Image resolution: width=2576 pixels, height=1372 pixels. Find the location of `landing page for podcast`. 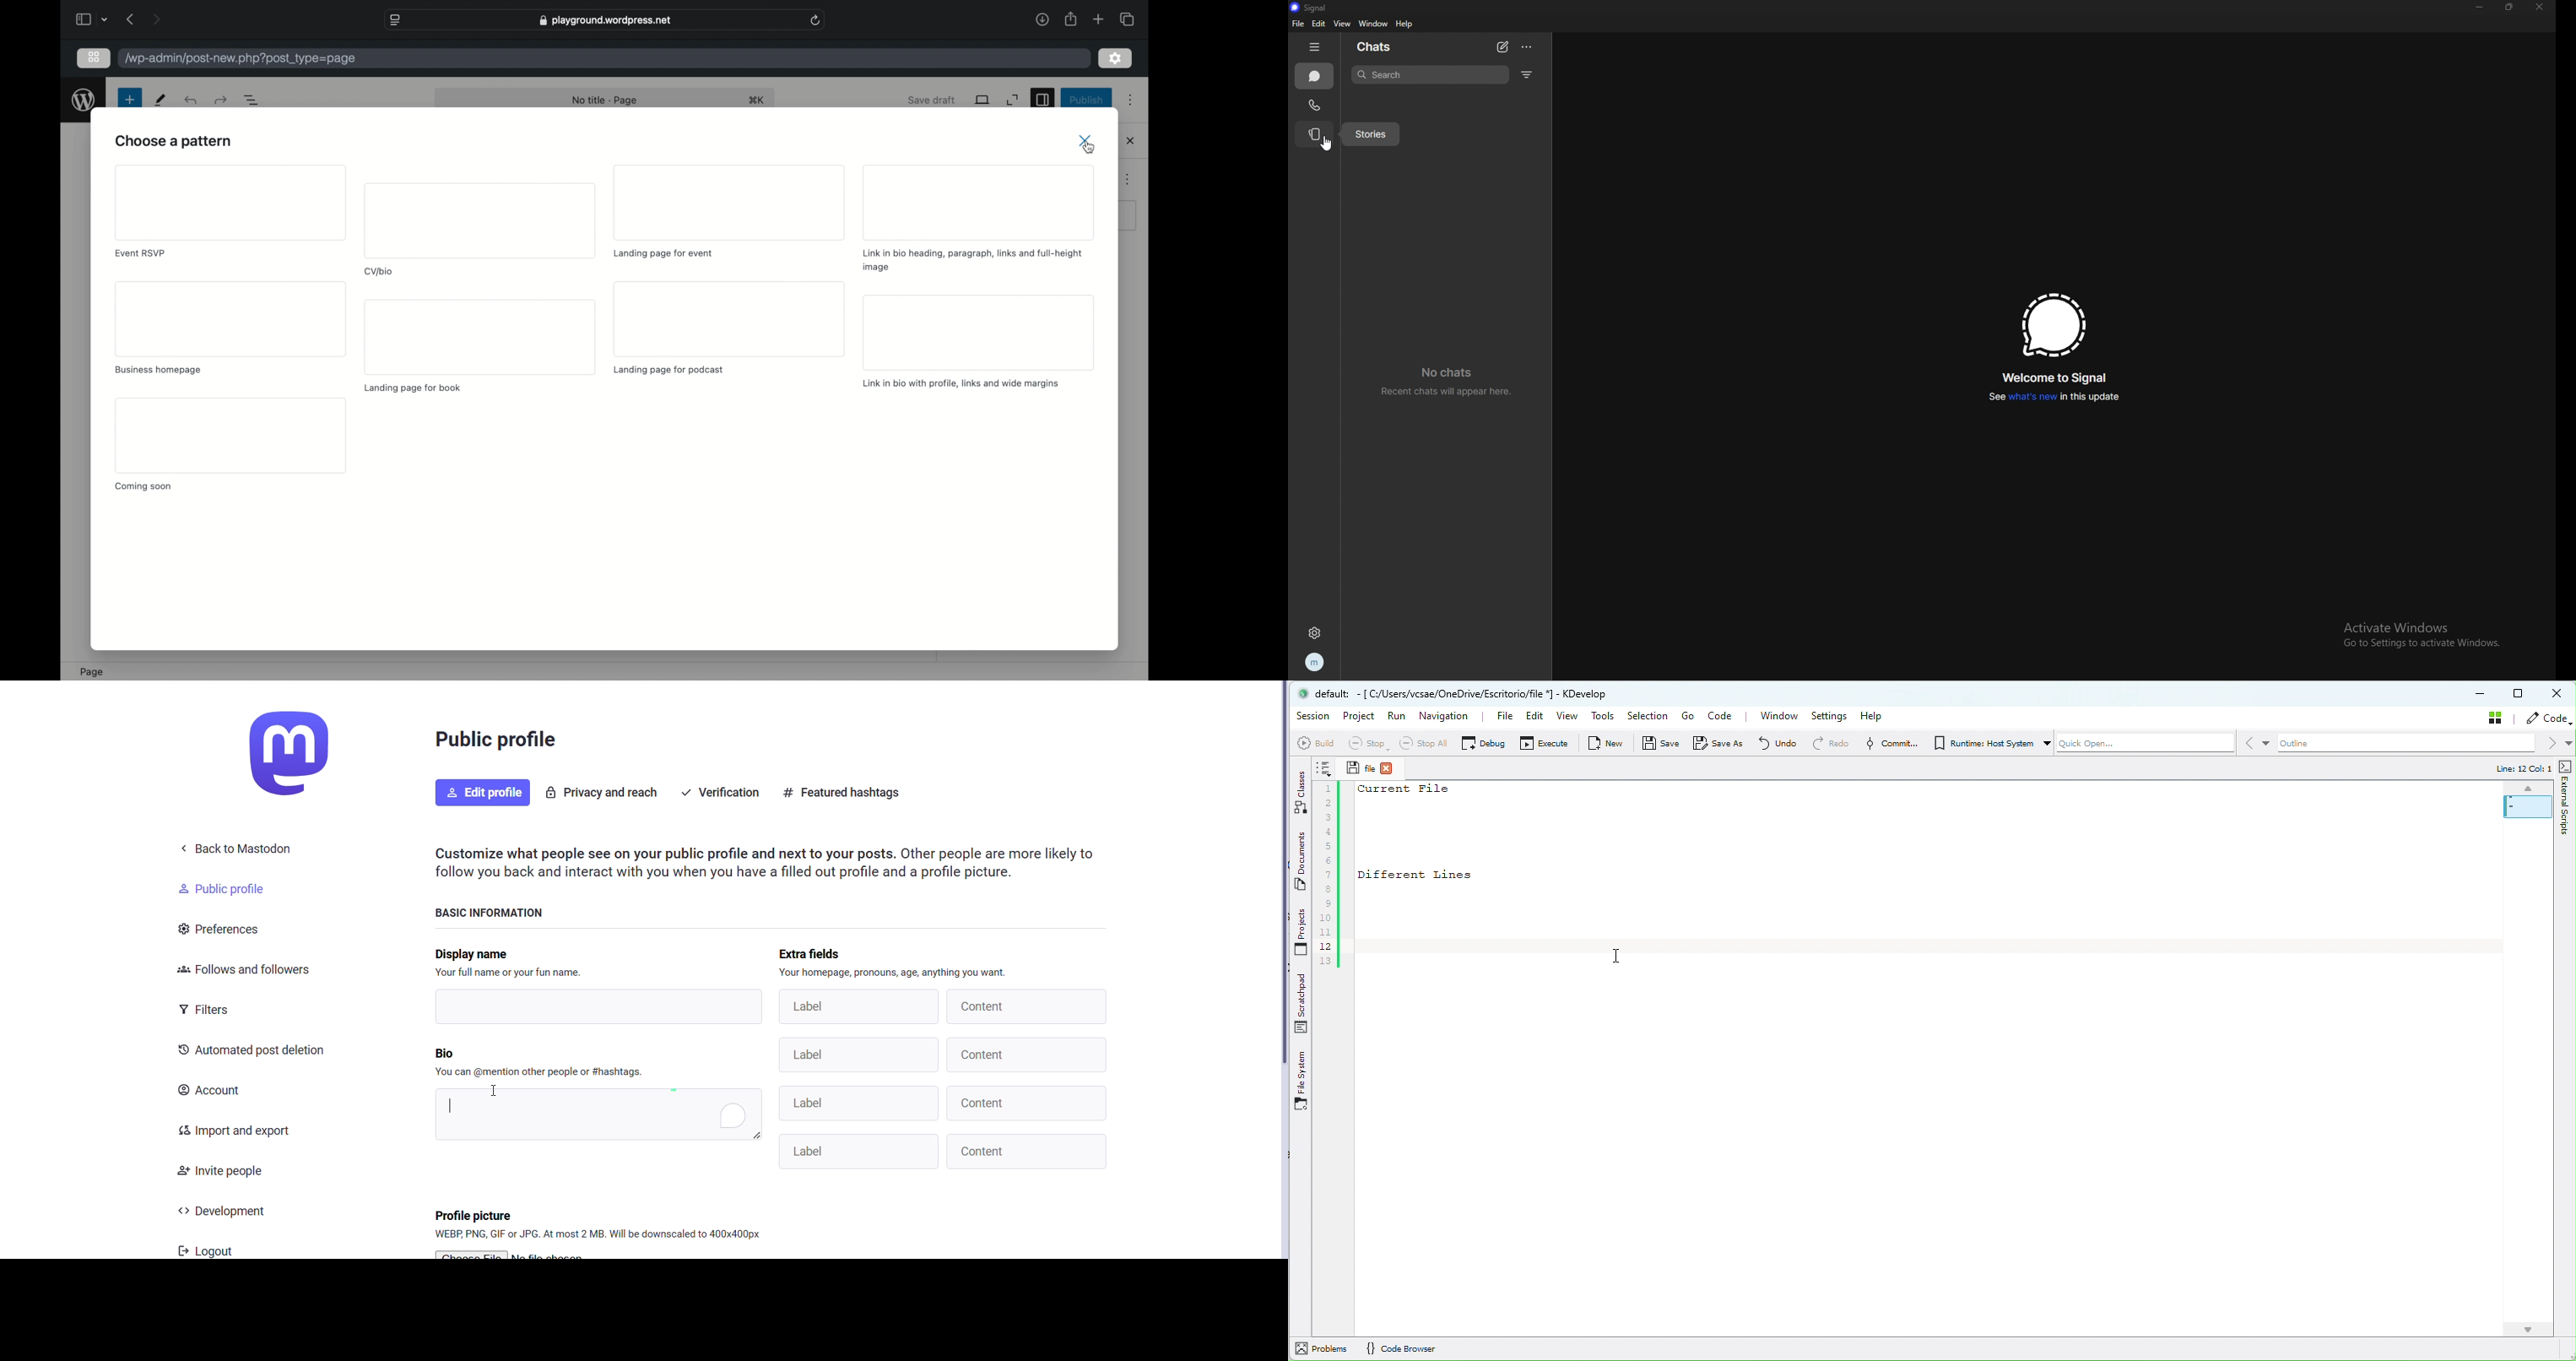

landing page for podcast is located at coordinates (671, 371).